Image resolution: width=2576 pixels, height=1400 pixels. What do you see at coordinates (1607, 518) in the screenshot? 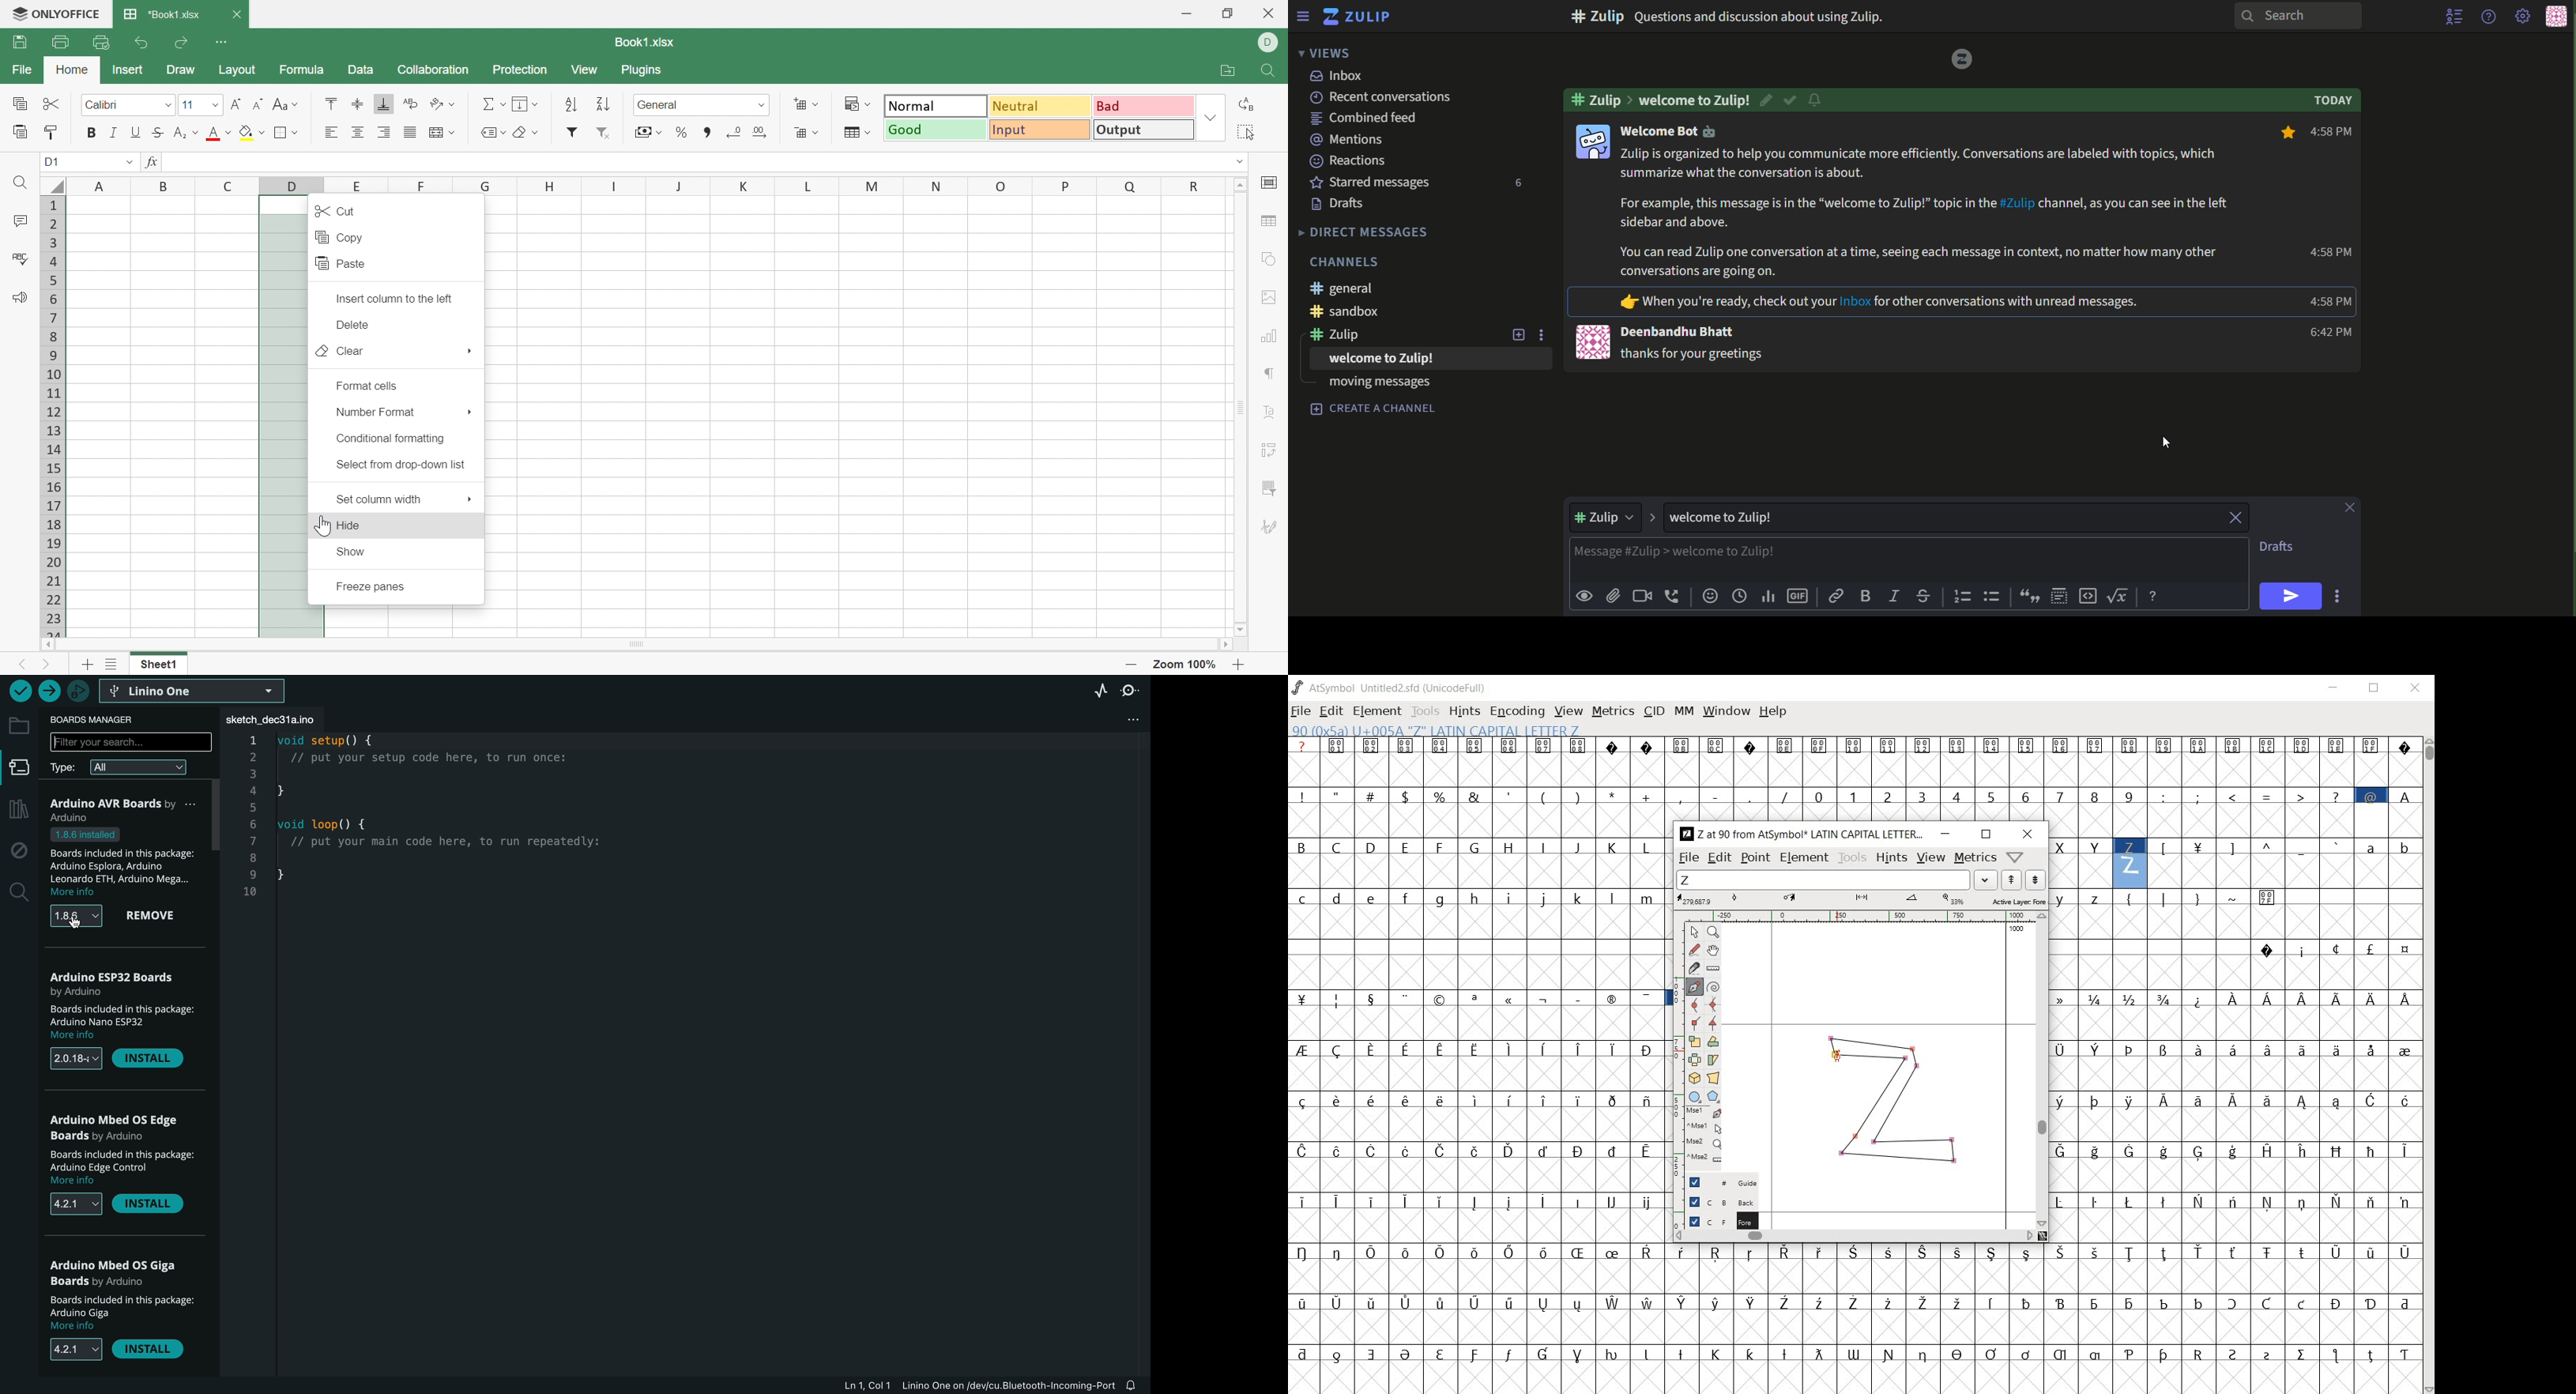
I see `dropdown` at bounding box center [1607, 518].